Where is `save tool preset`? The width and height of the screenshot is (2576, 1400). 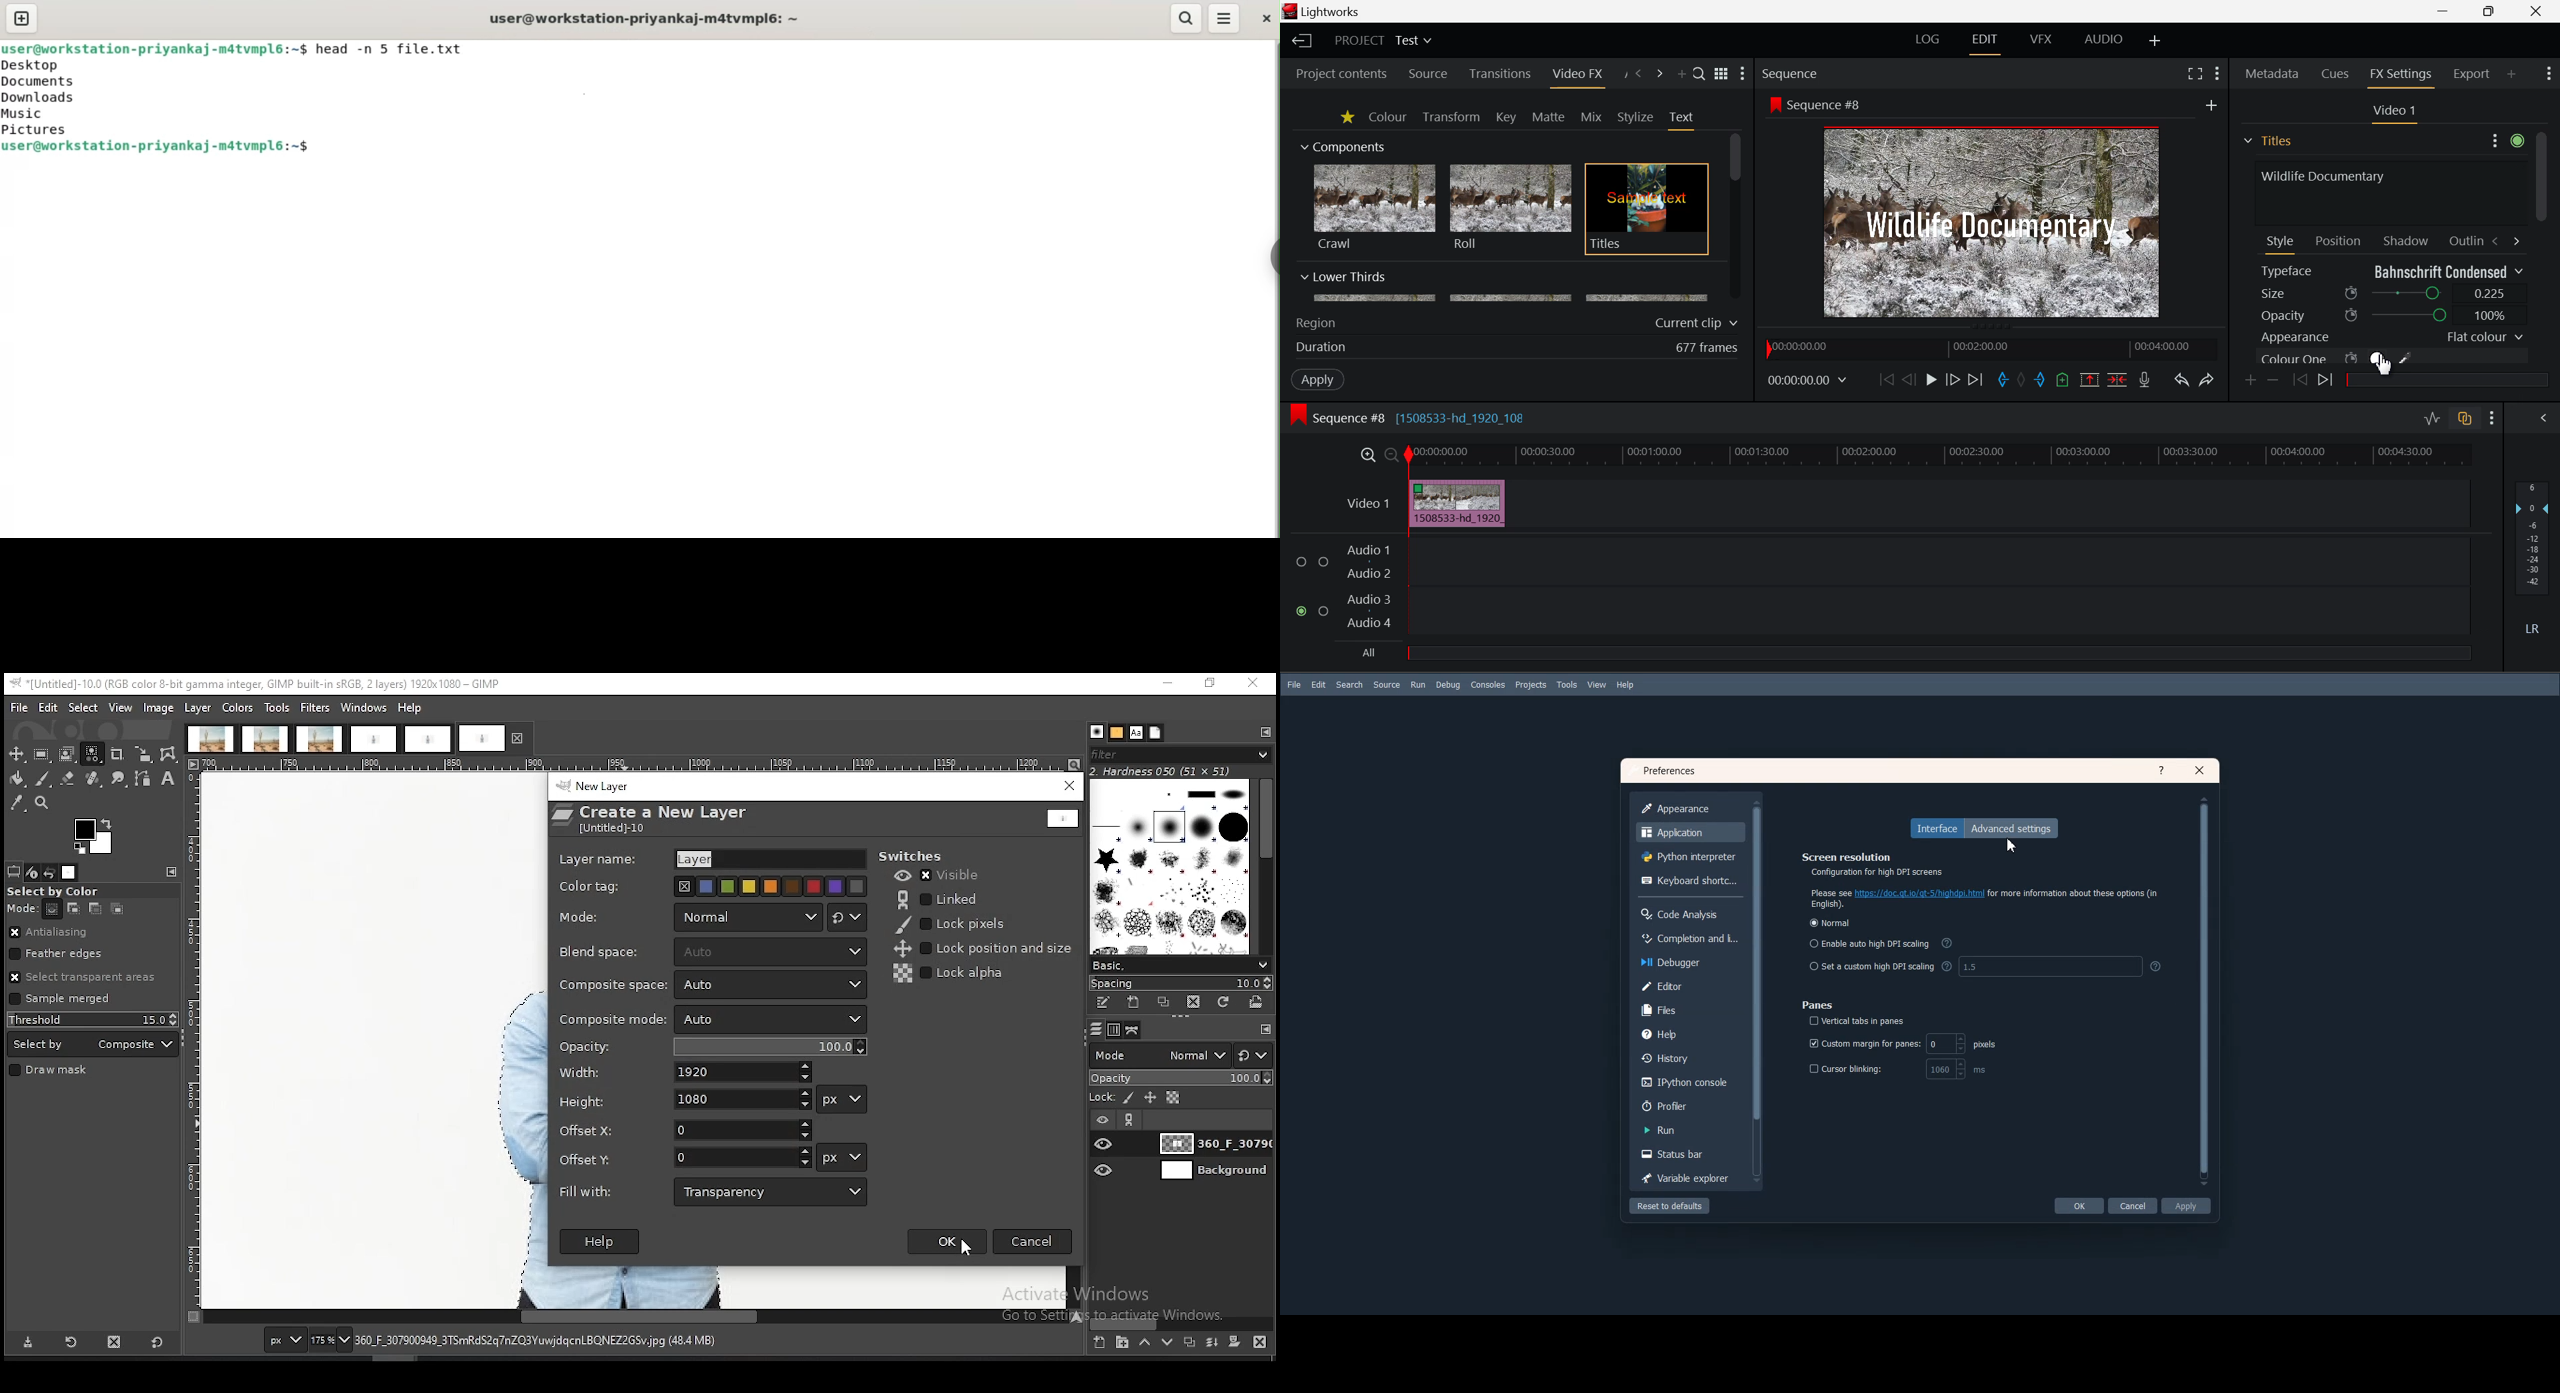
save tool preset is located at coordinates (27, 1342).